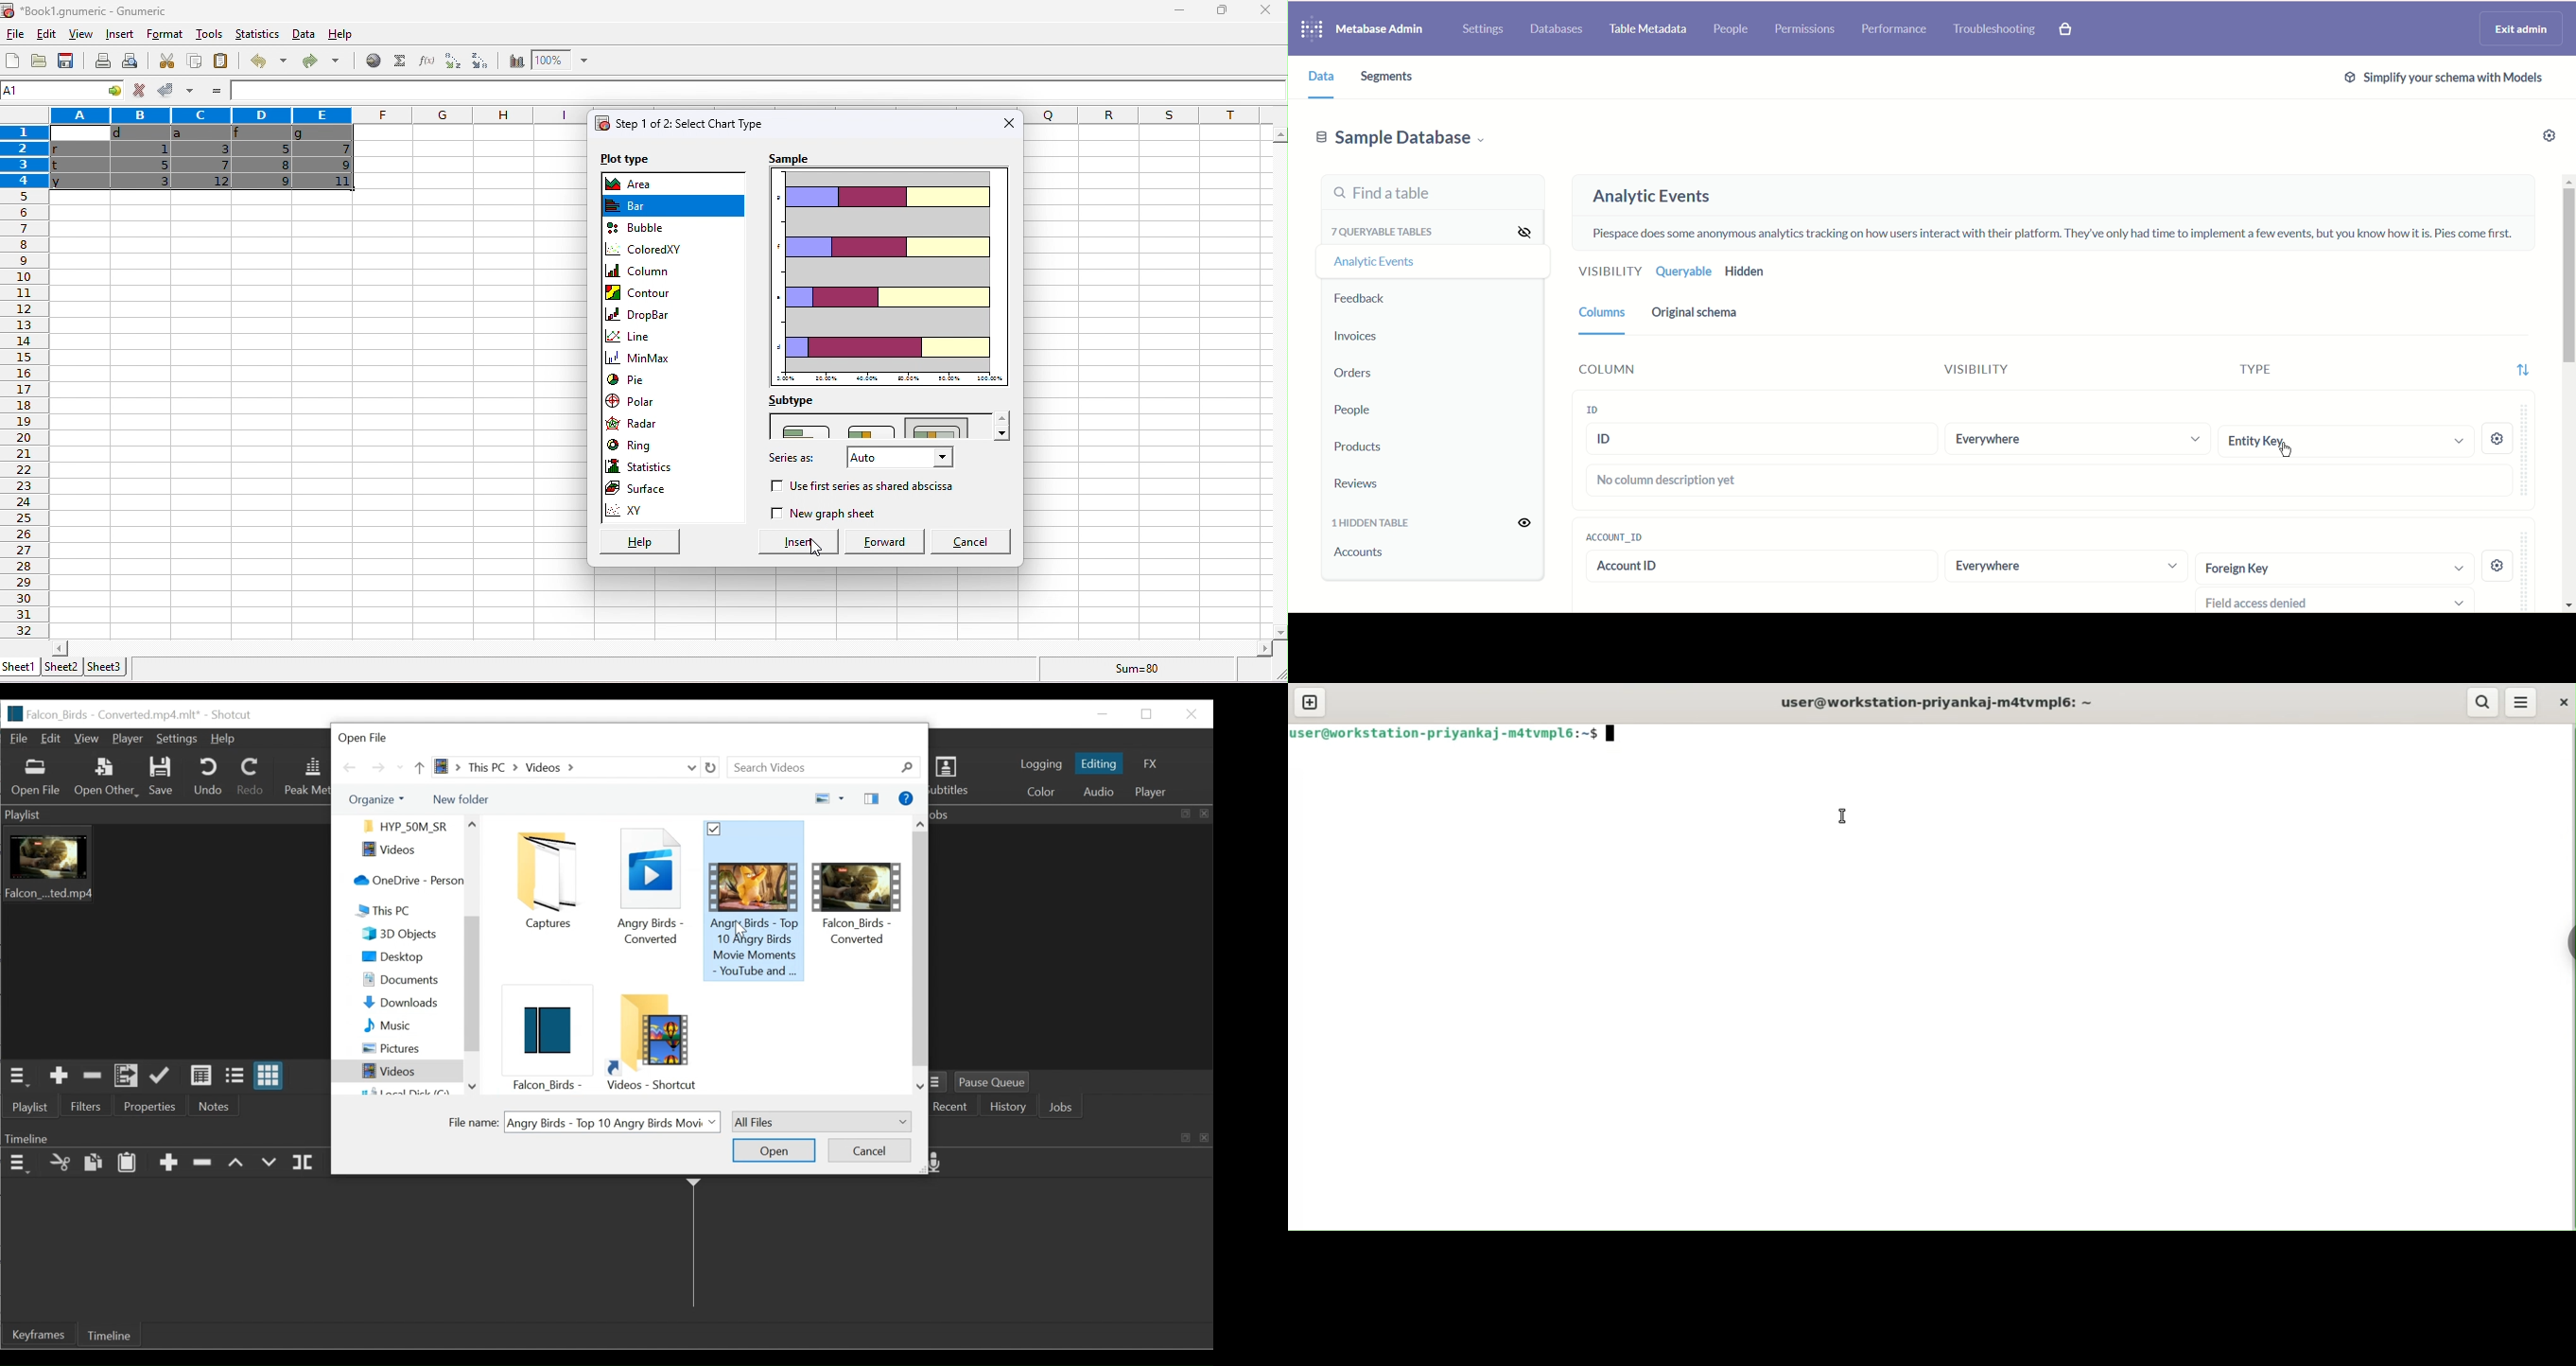  I want to click on Recent, so click(400, 768).